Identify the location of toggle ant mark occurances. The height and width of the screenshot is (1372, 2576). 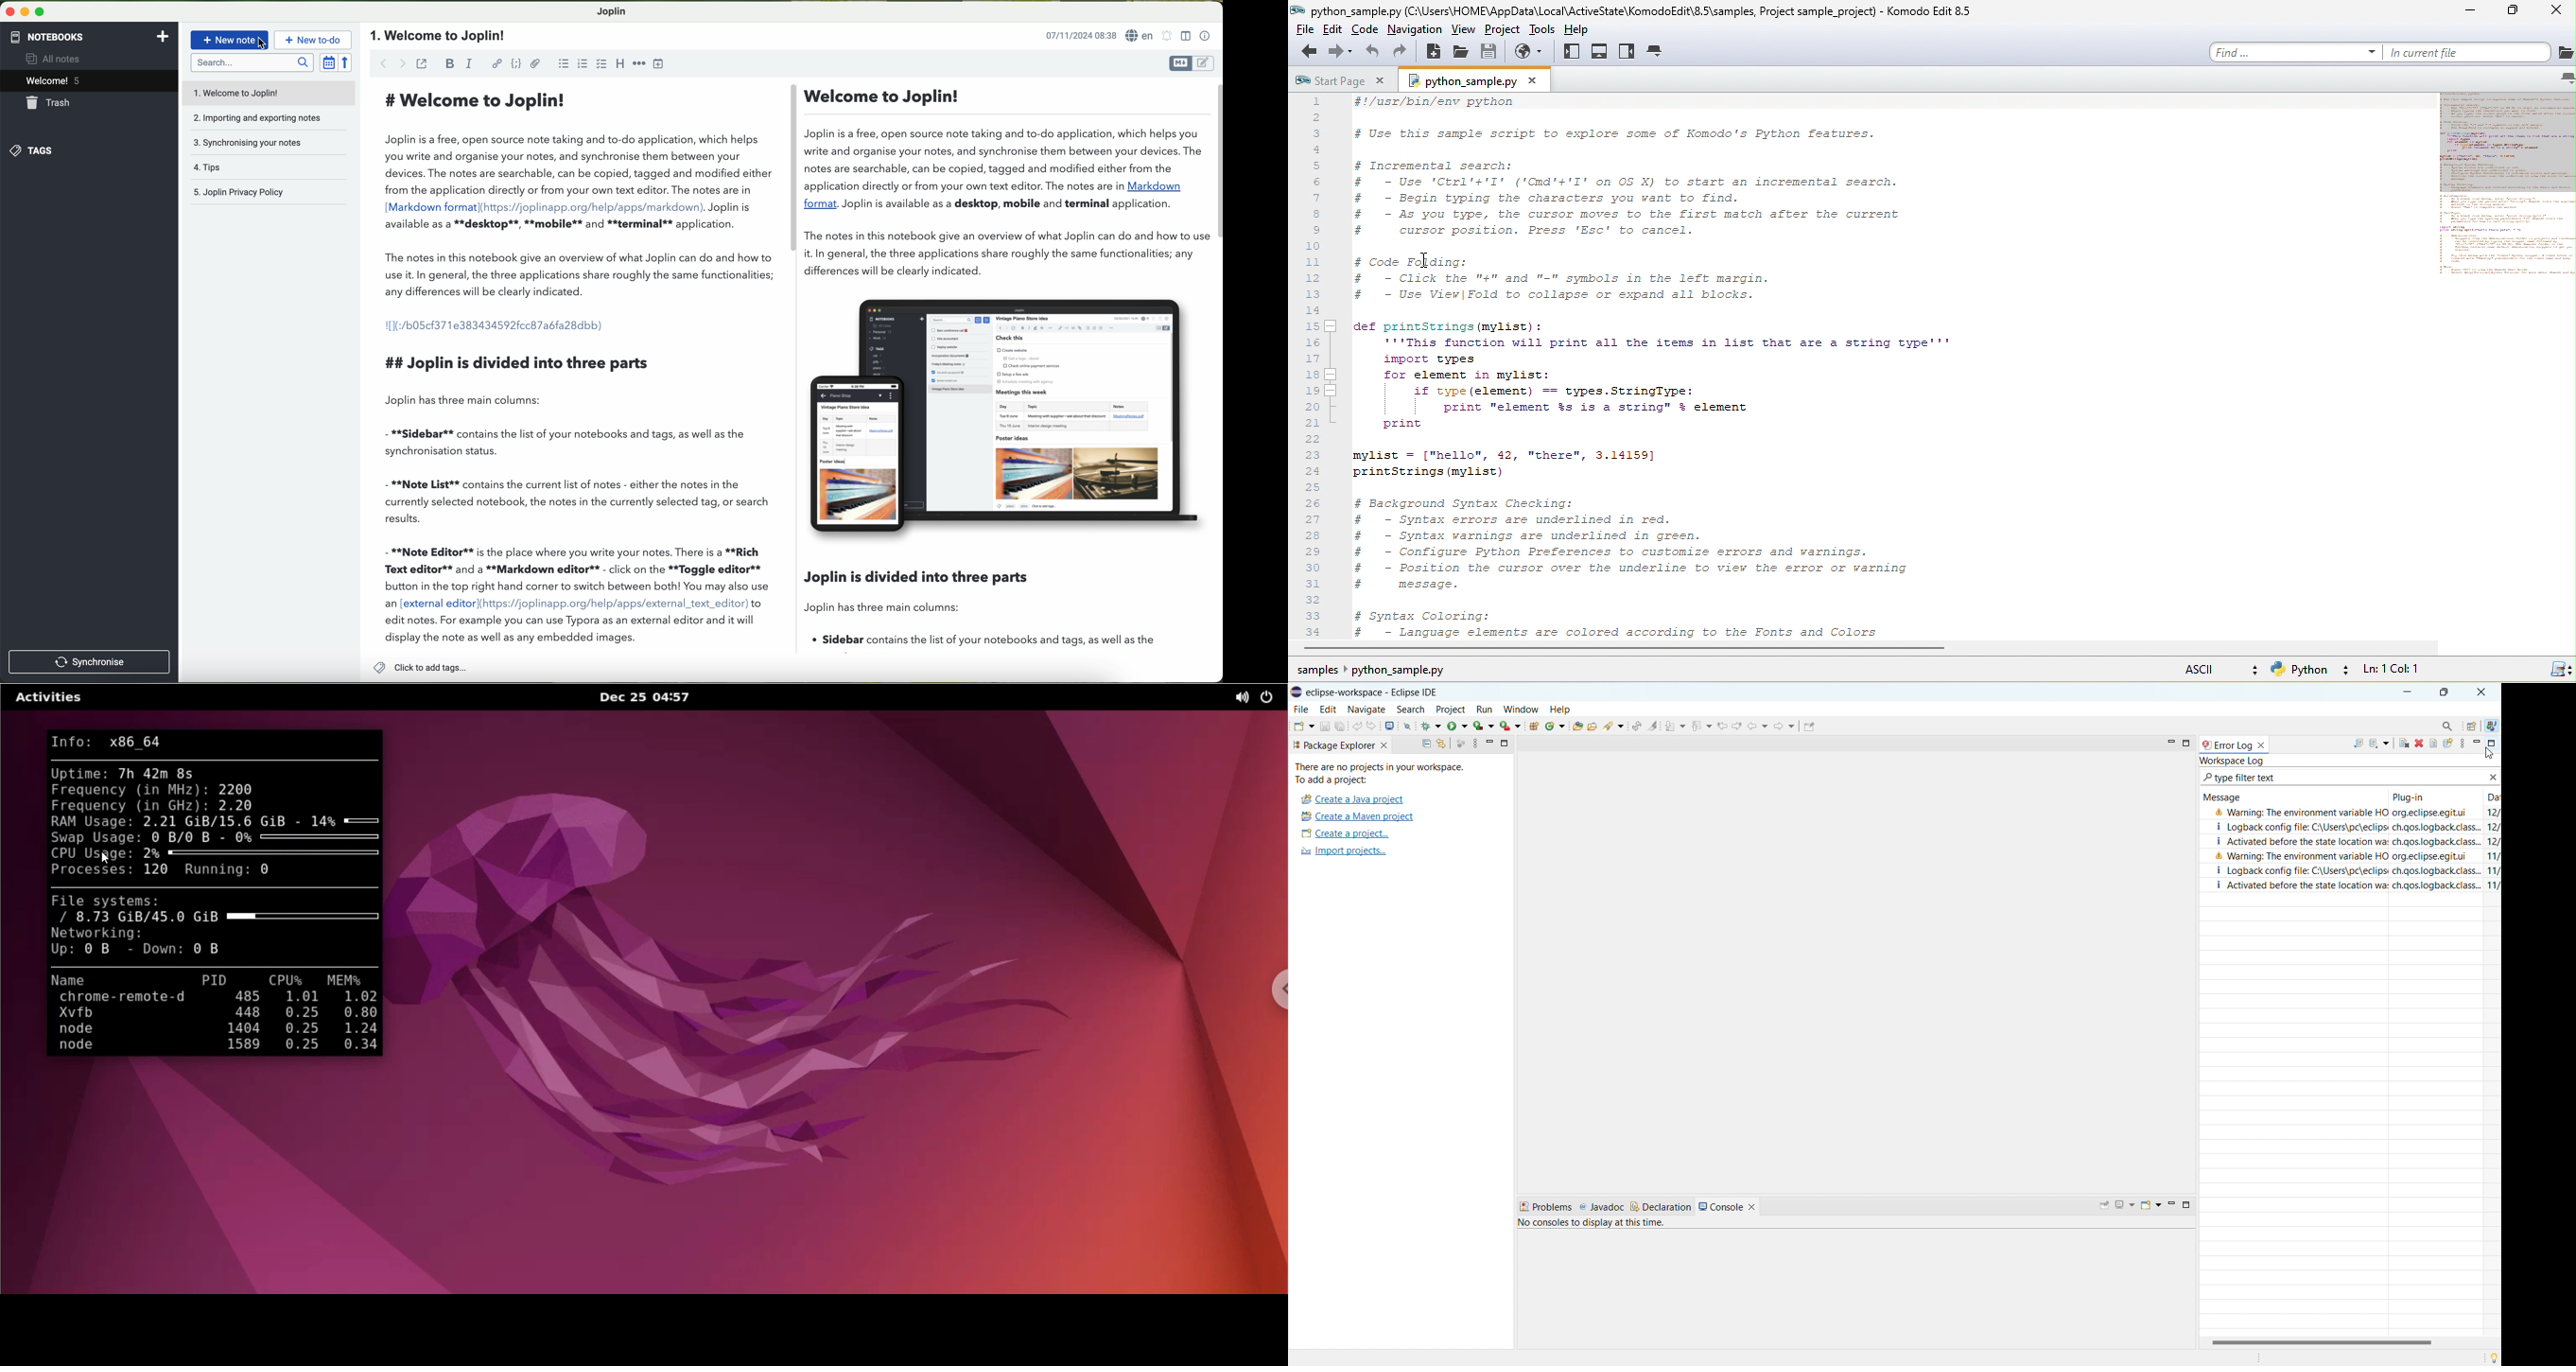
(1653, 725).